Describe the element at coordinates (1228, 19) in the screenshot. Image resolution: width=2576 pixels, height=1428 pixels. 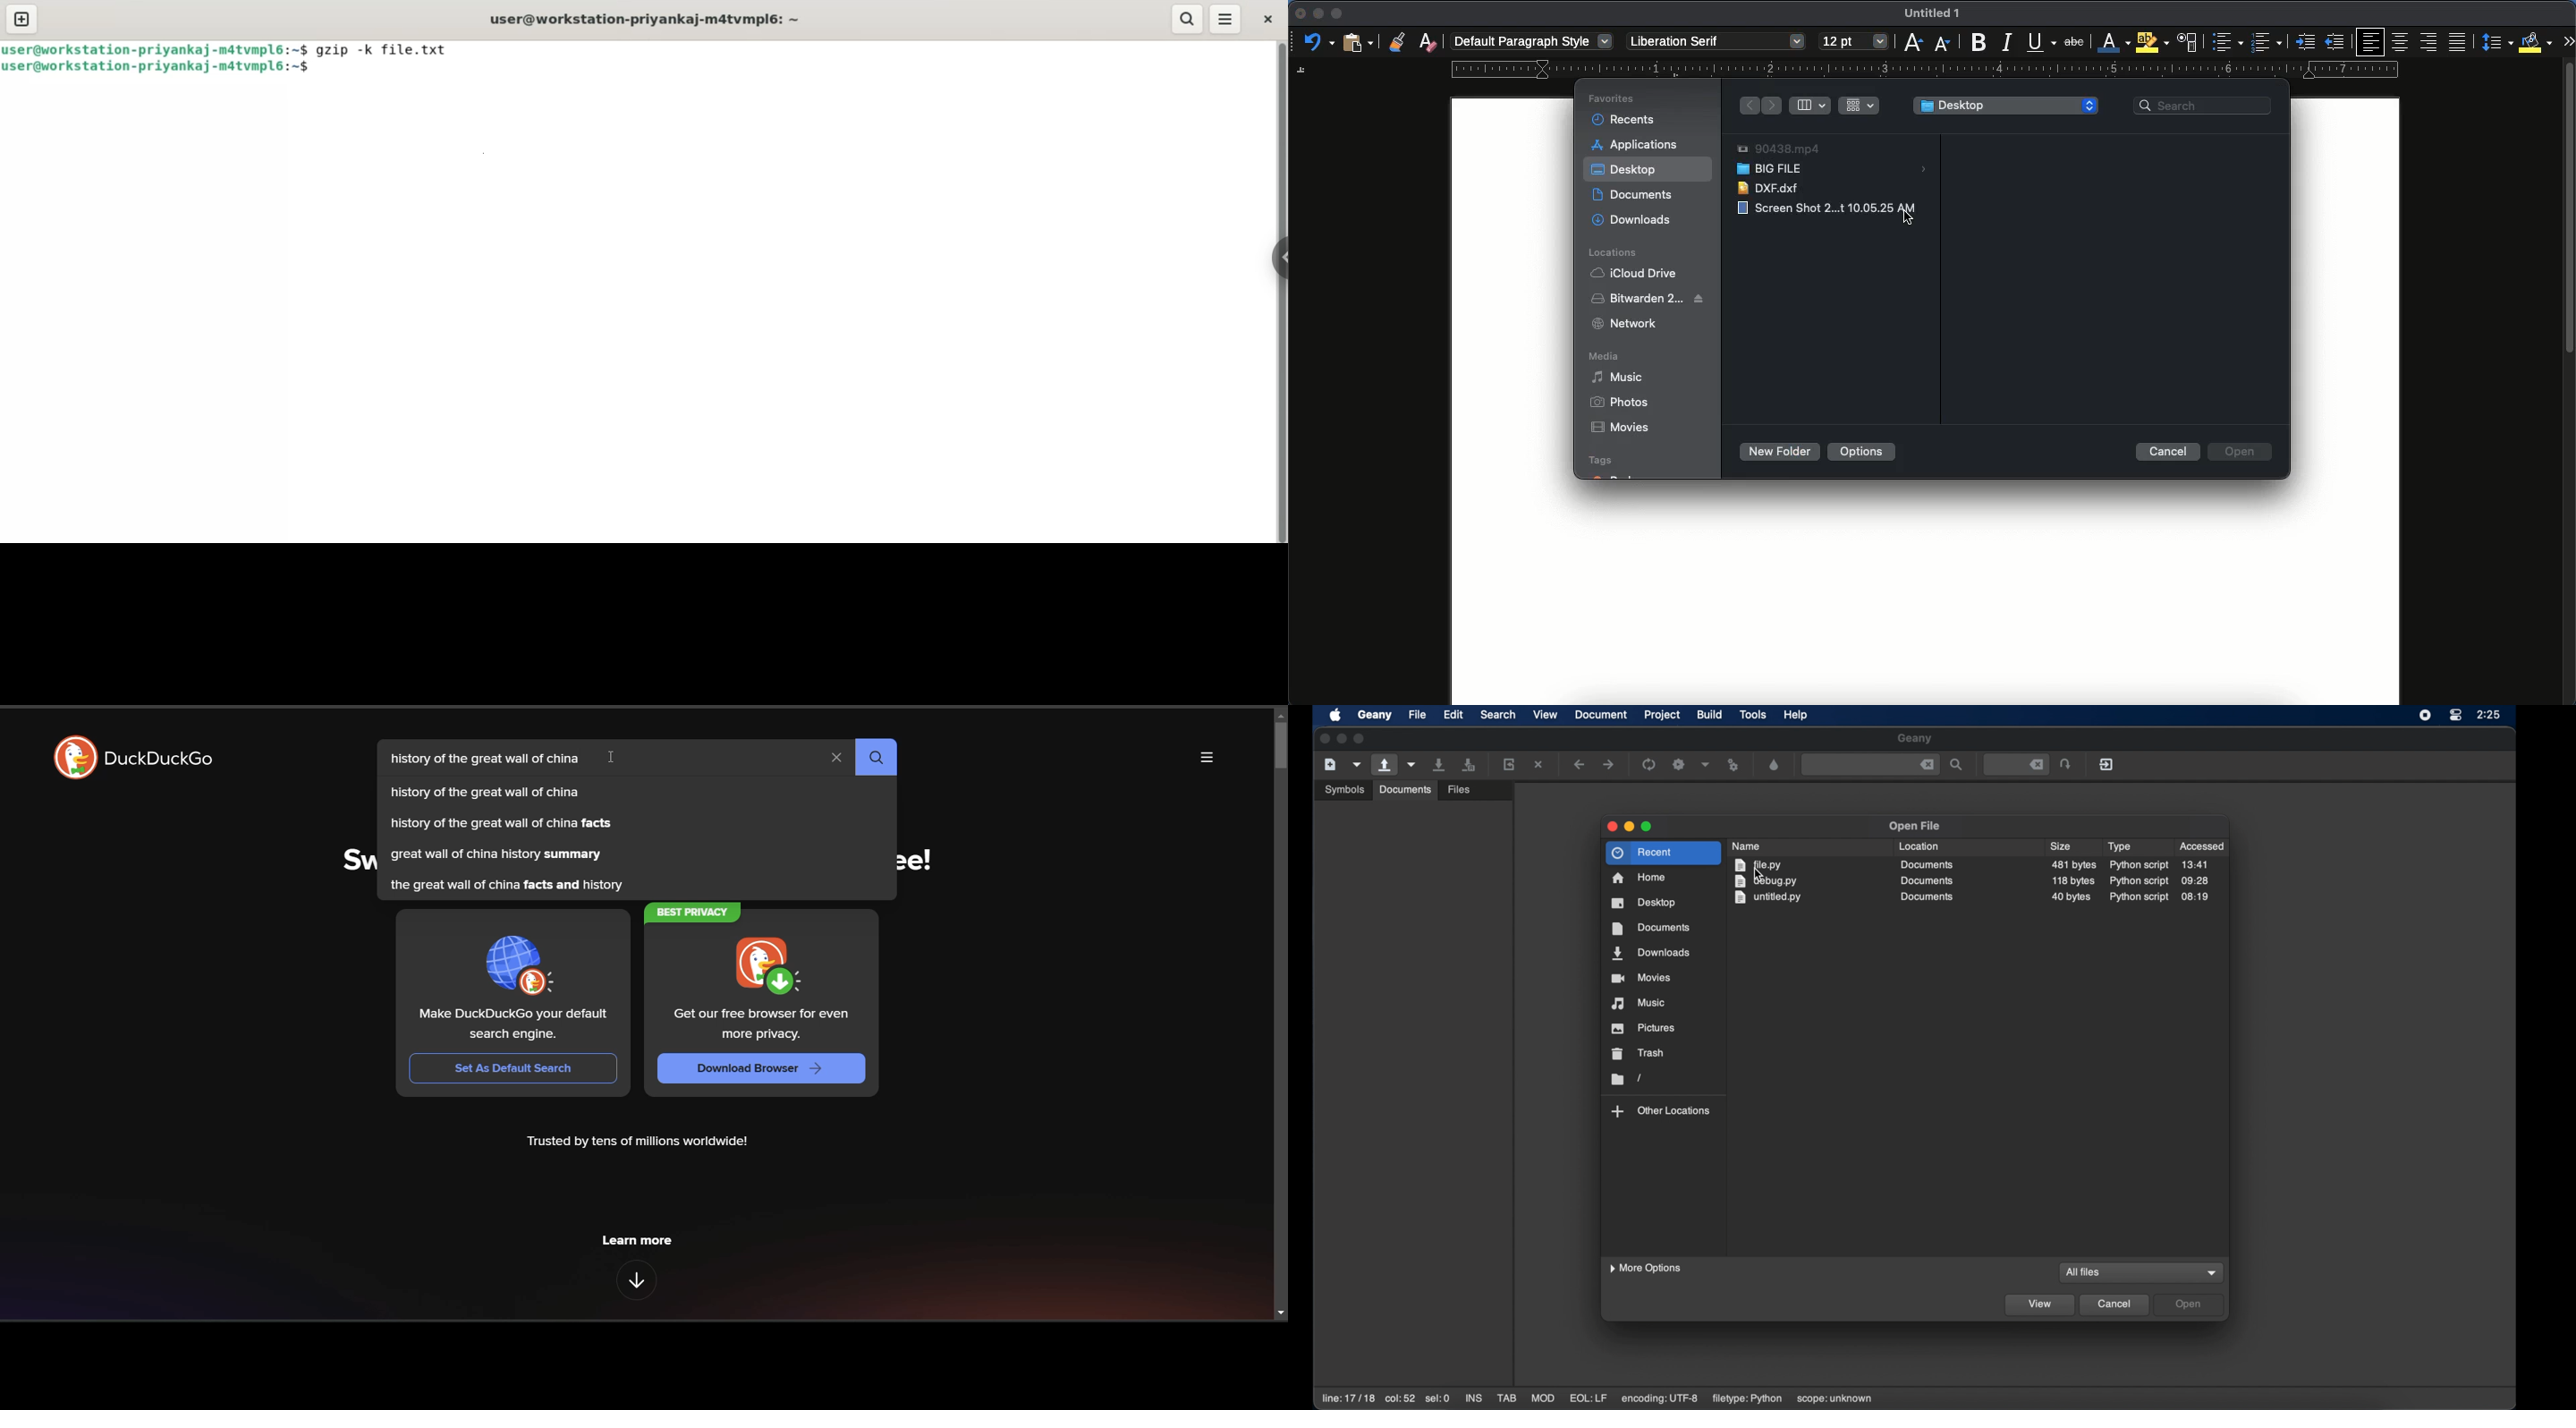
I see `menu` at that location.